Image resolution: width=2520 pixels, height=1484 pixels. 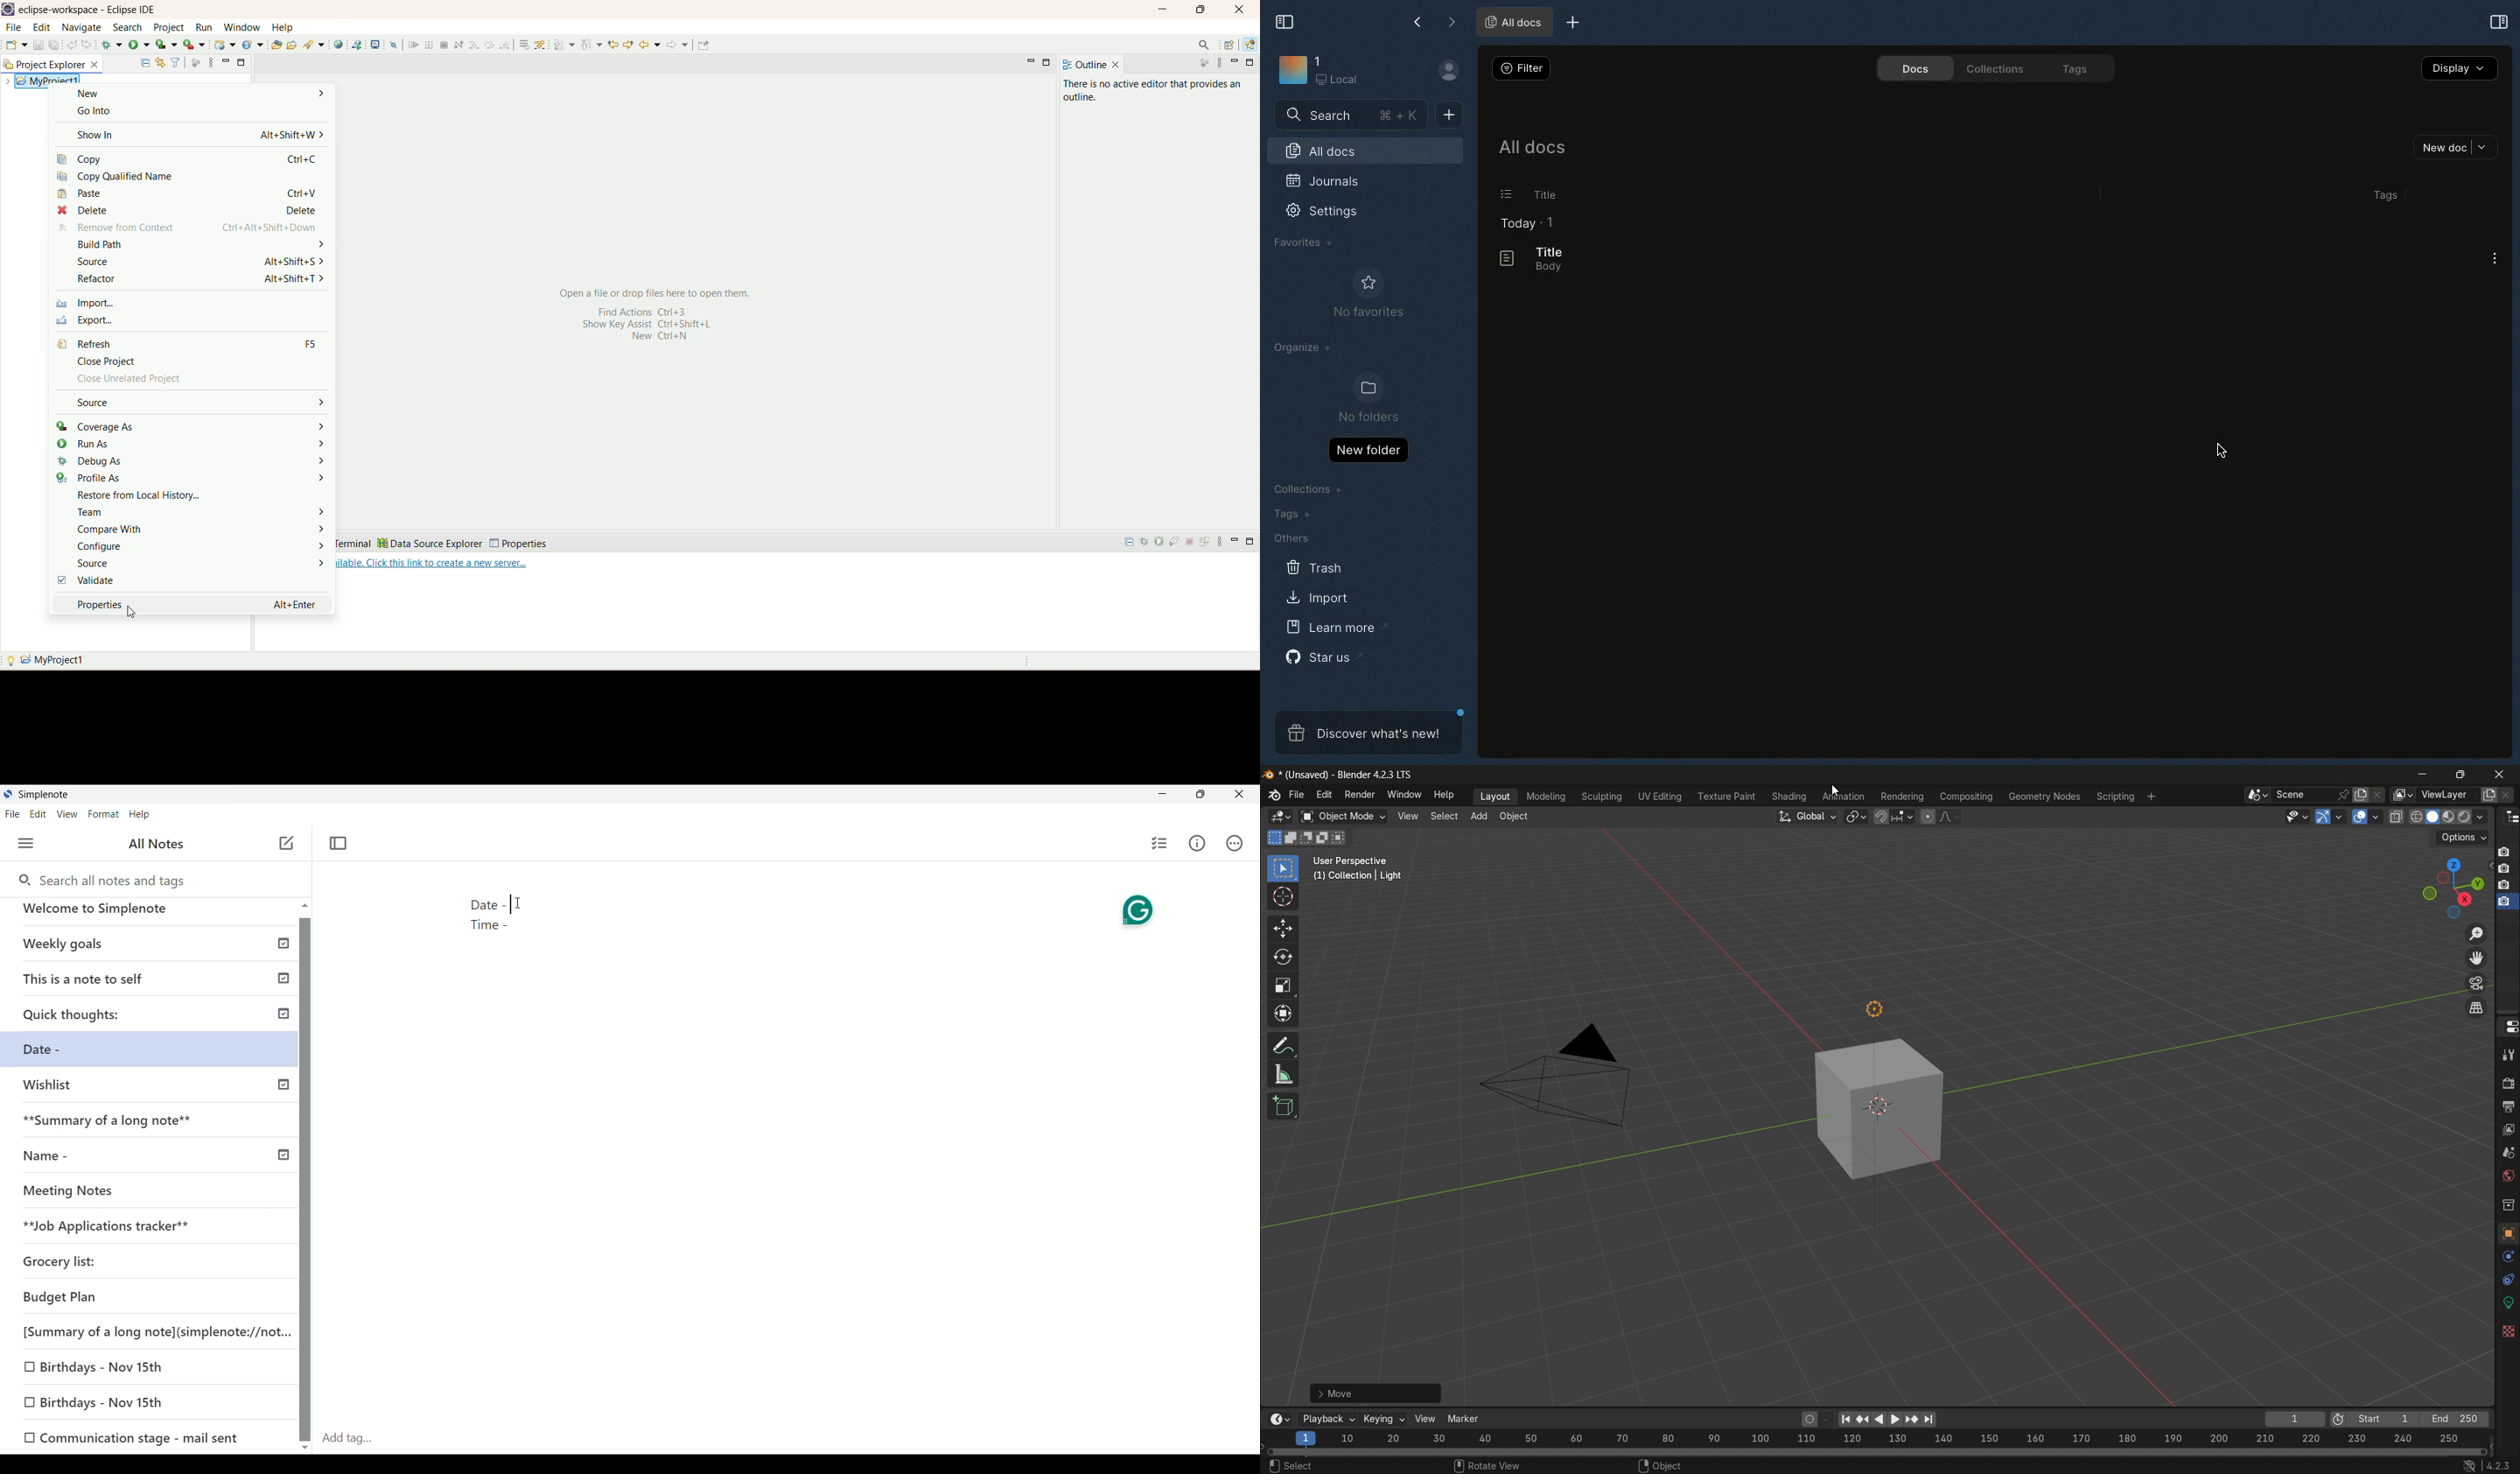 I want to click on Unpublished note, so click(x=153, y=1091).